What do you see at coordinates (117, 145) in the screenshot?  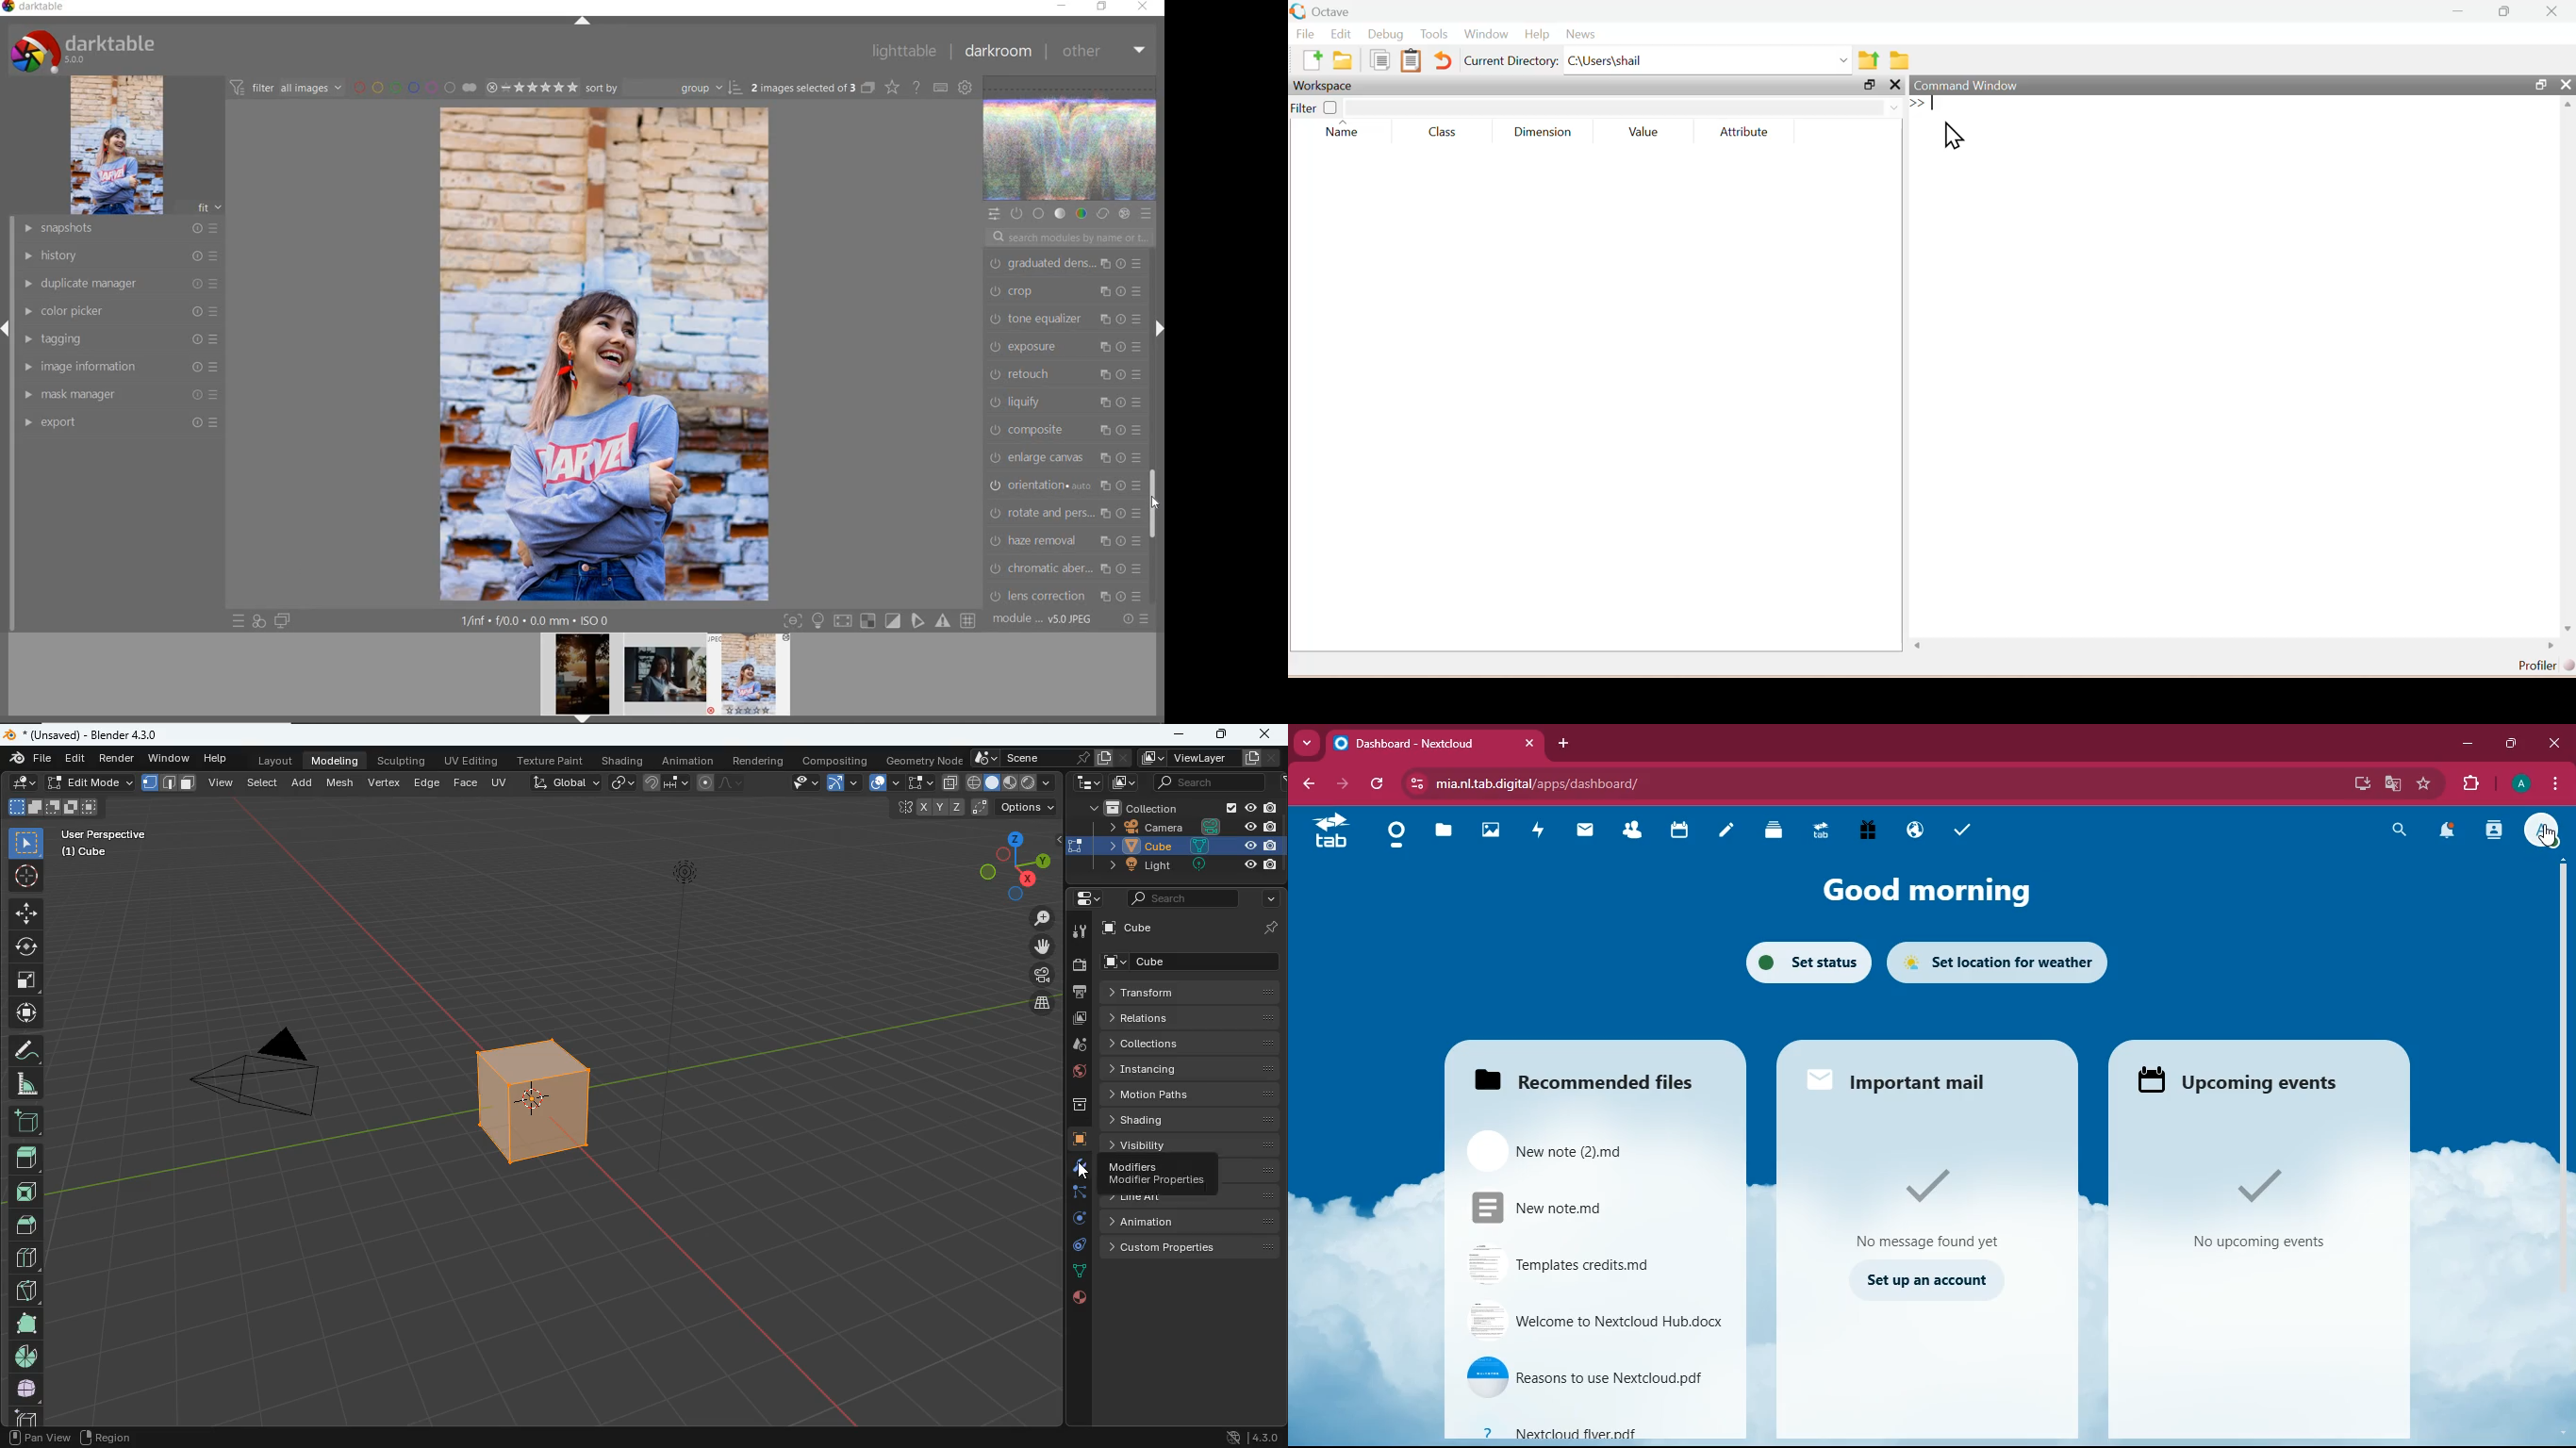 I see `image` at bounding box center [117, 145].